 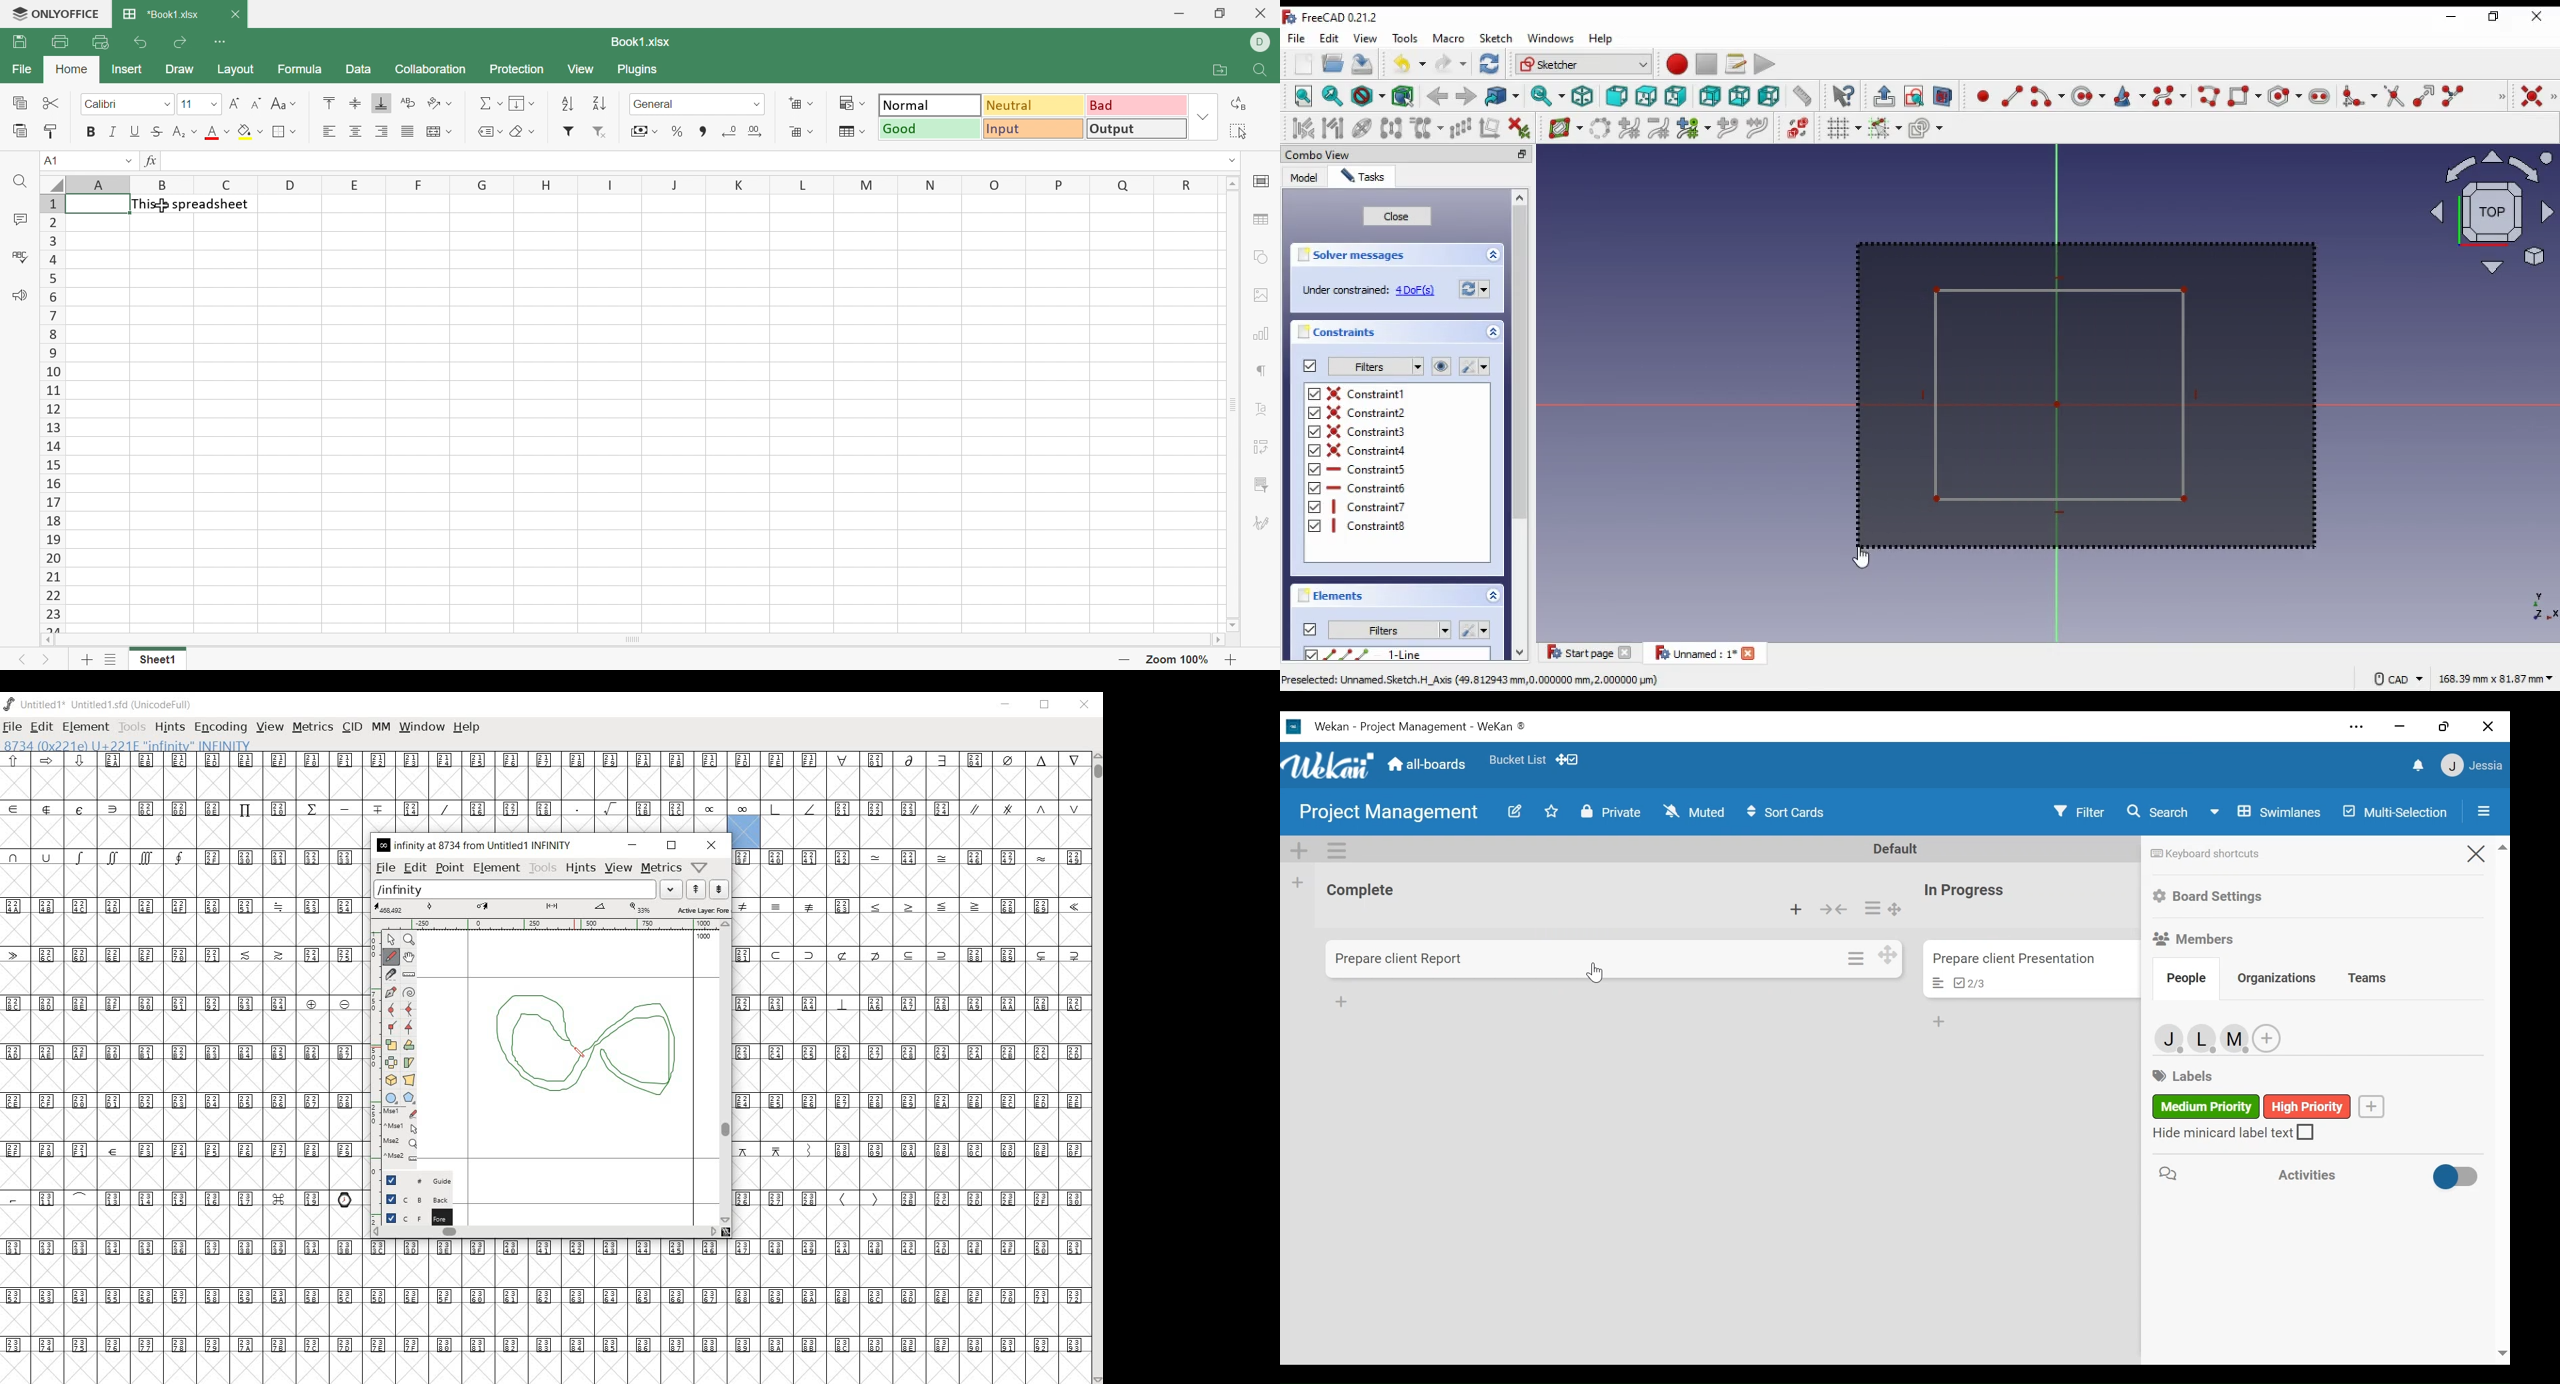 I want to click on extend  edge, so click(x=2423, y=95).